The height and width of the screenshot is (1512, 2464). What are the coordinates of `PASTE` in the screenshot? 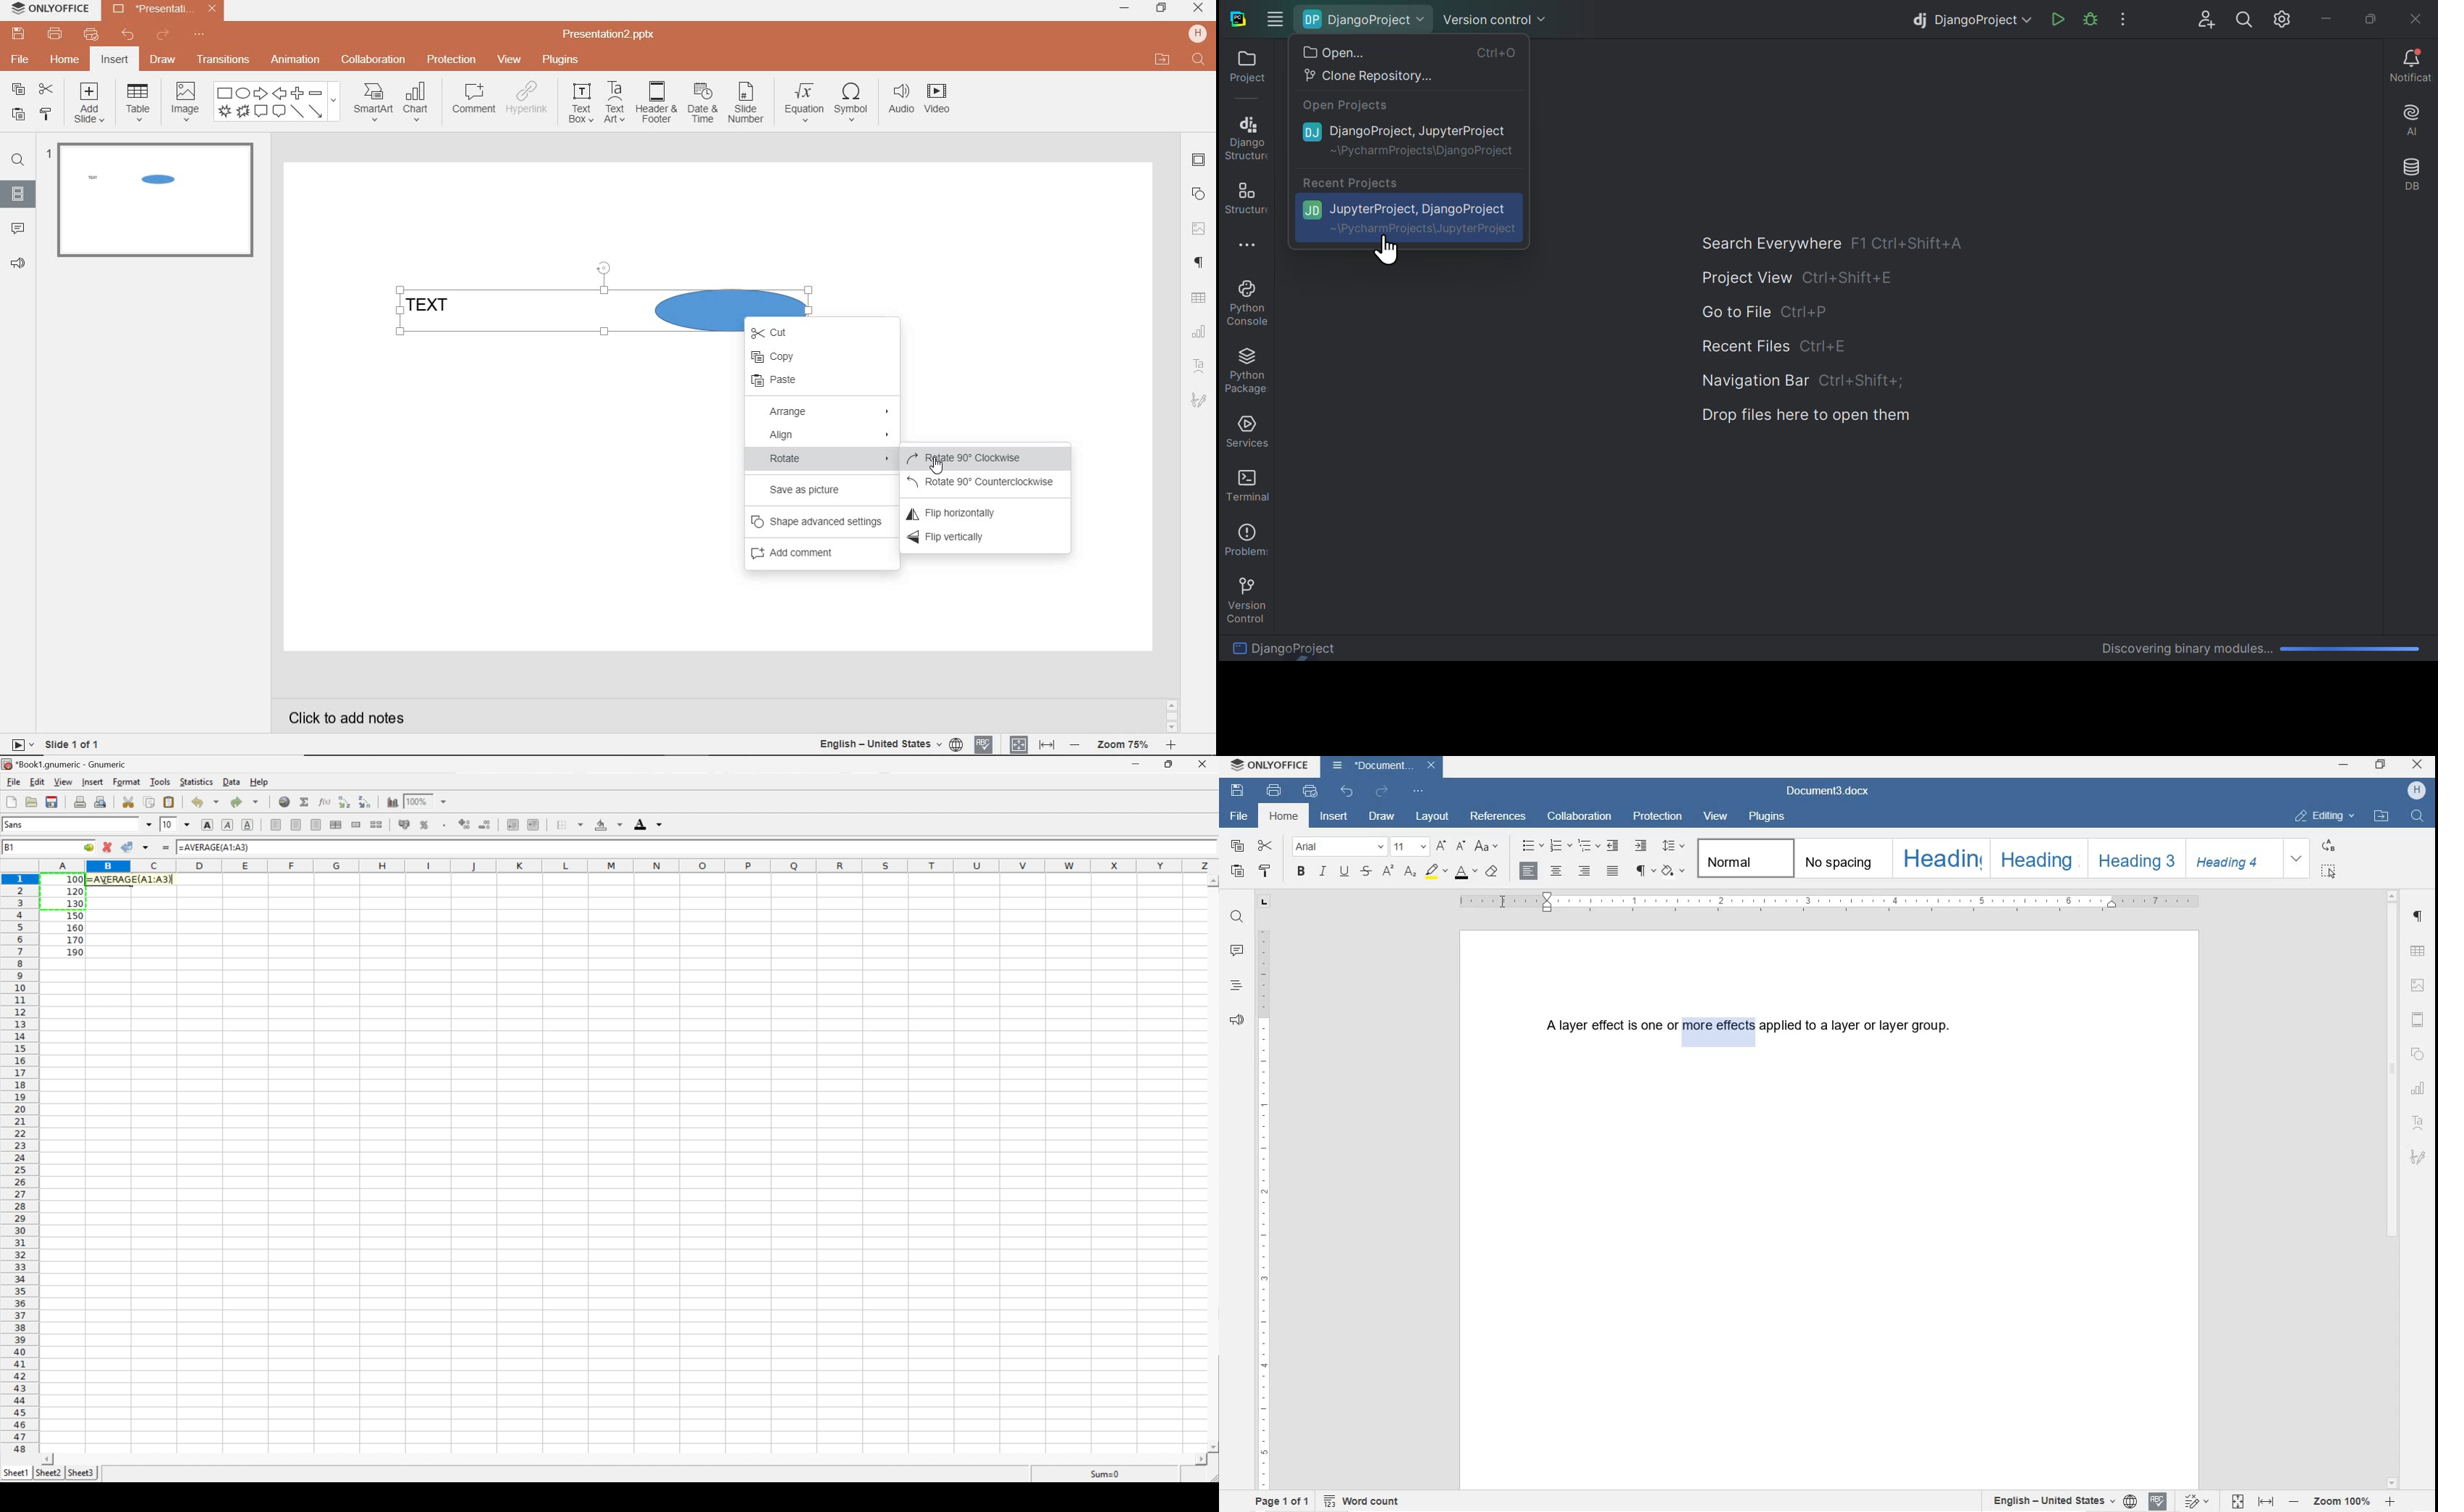 It's located at (1236, 870).